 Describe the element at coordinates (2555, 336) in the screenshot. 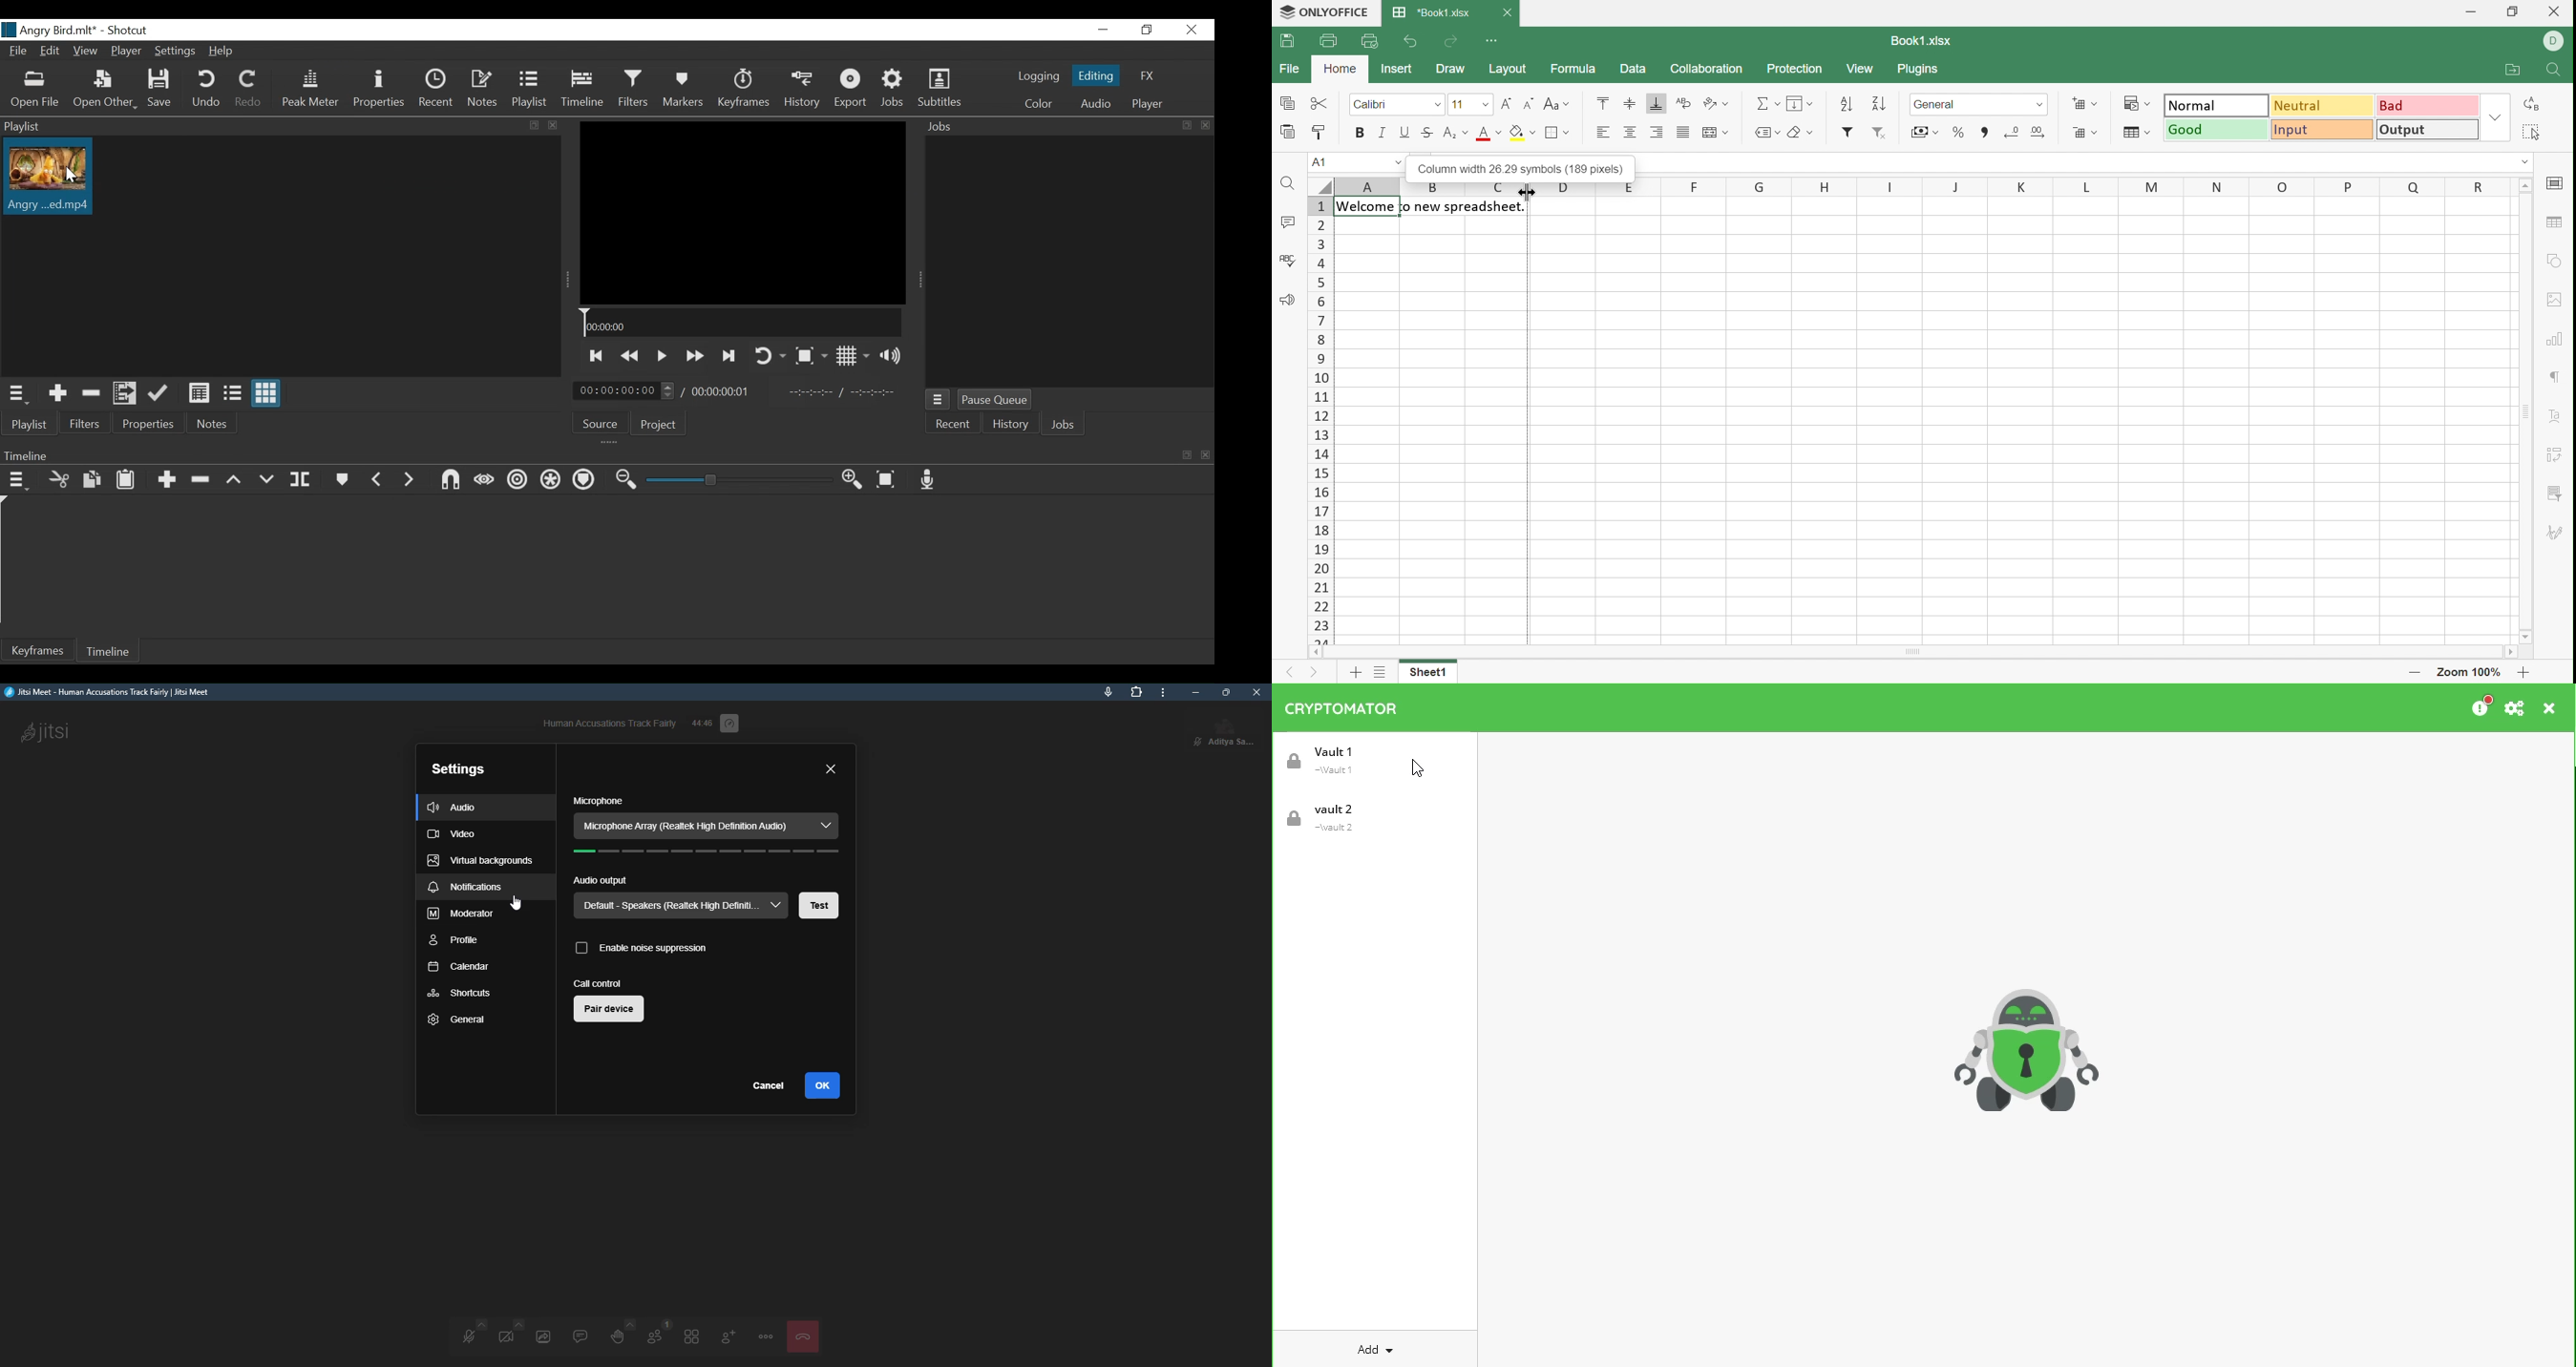

I see `chart settings` at that location.